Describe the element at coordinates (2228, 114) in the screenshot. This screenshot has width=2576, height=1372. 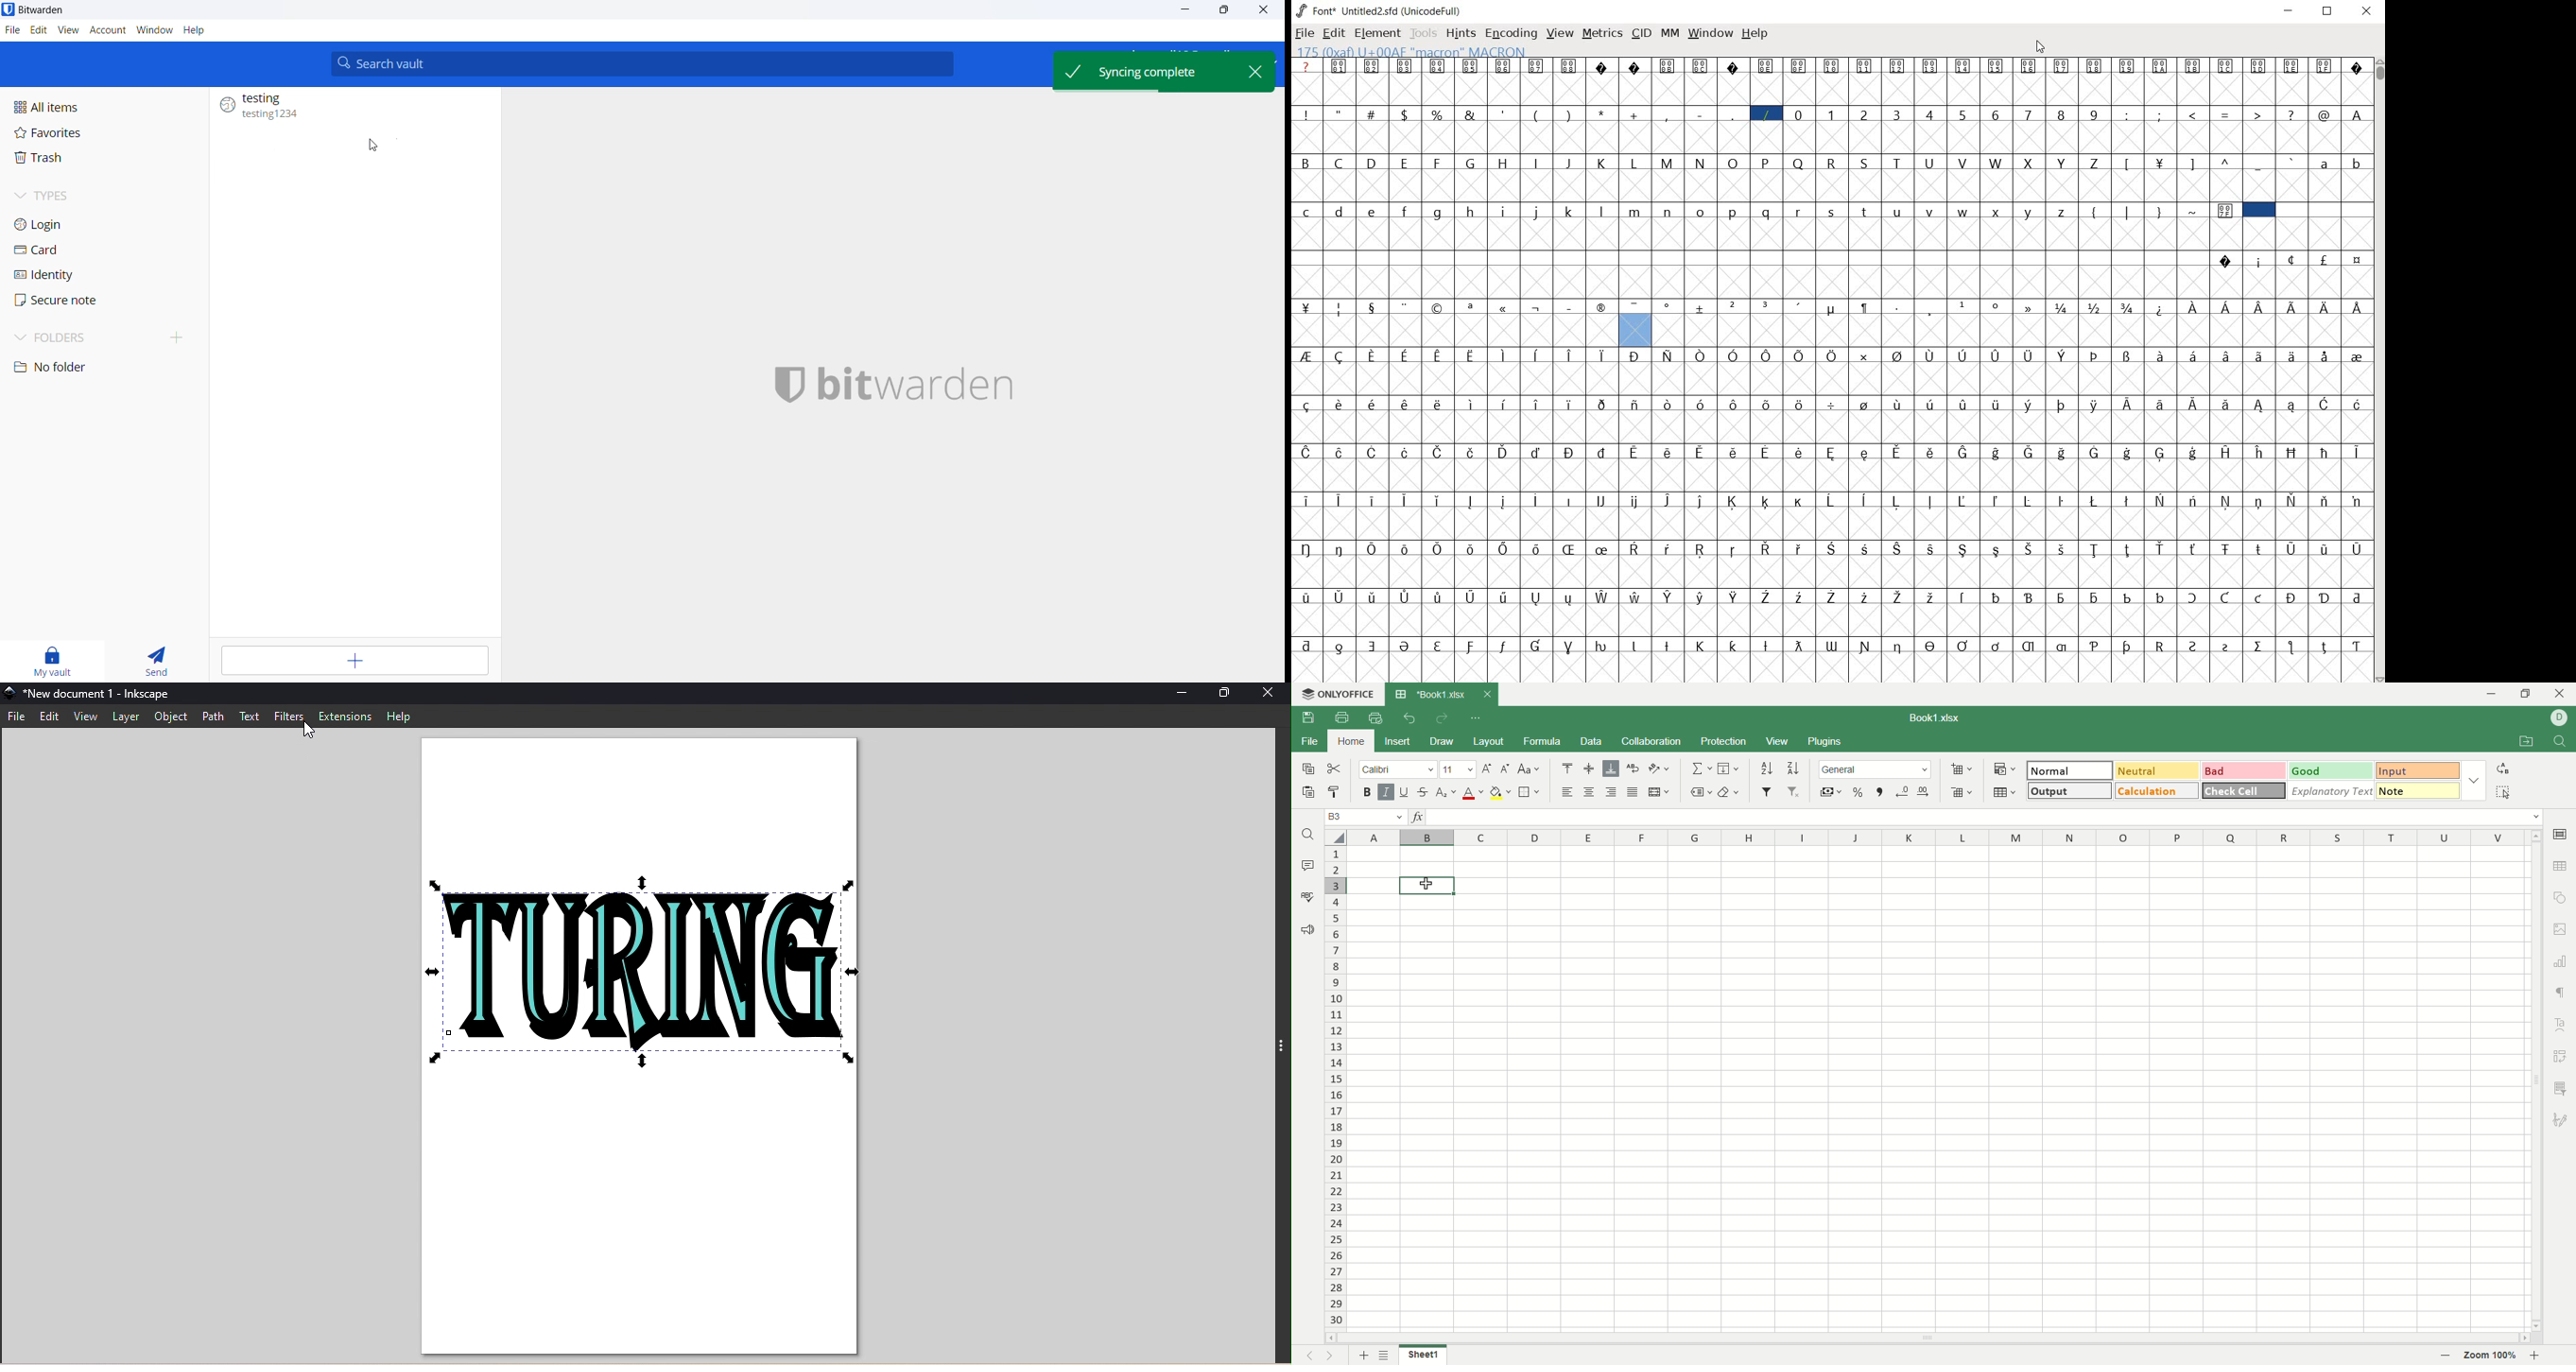
I see `=` at that location.